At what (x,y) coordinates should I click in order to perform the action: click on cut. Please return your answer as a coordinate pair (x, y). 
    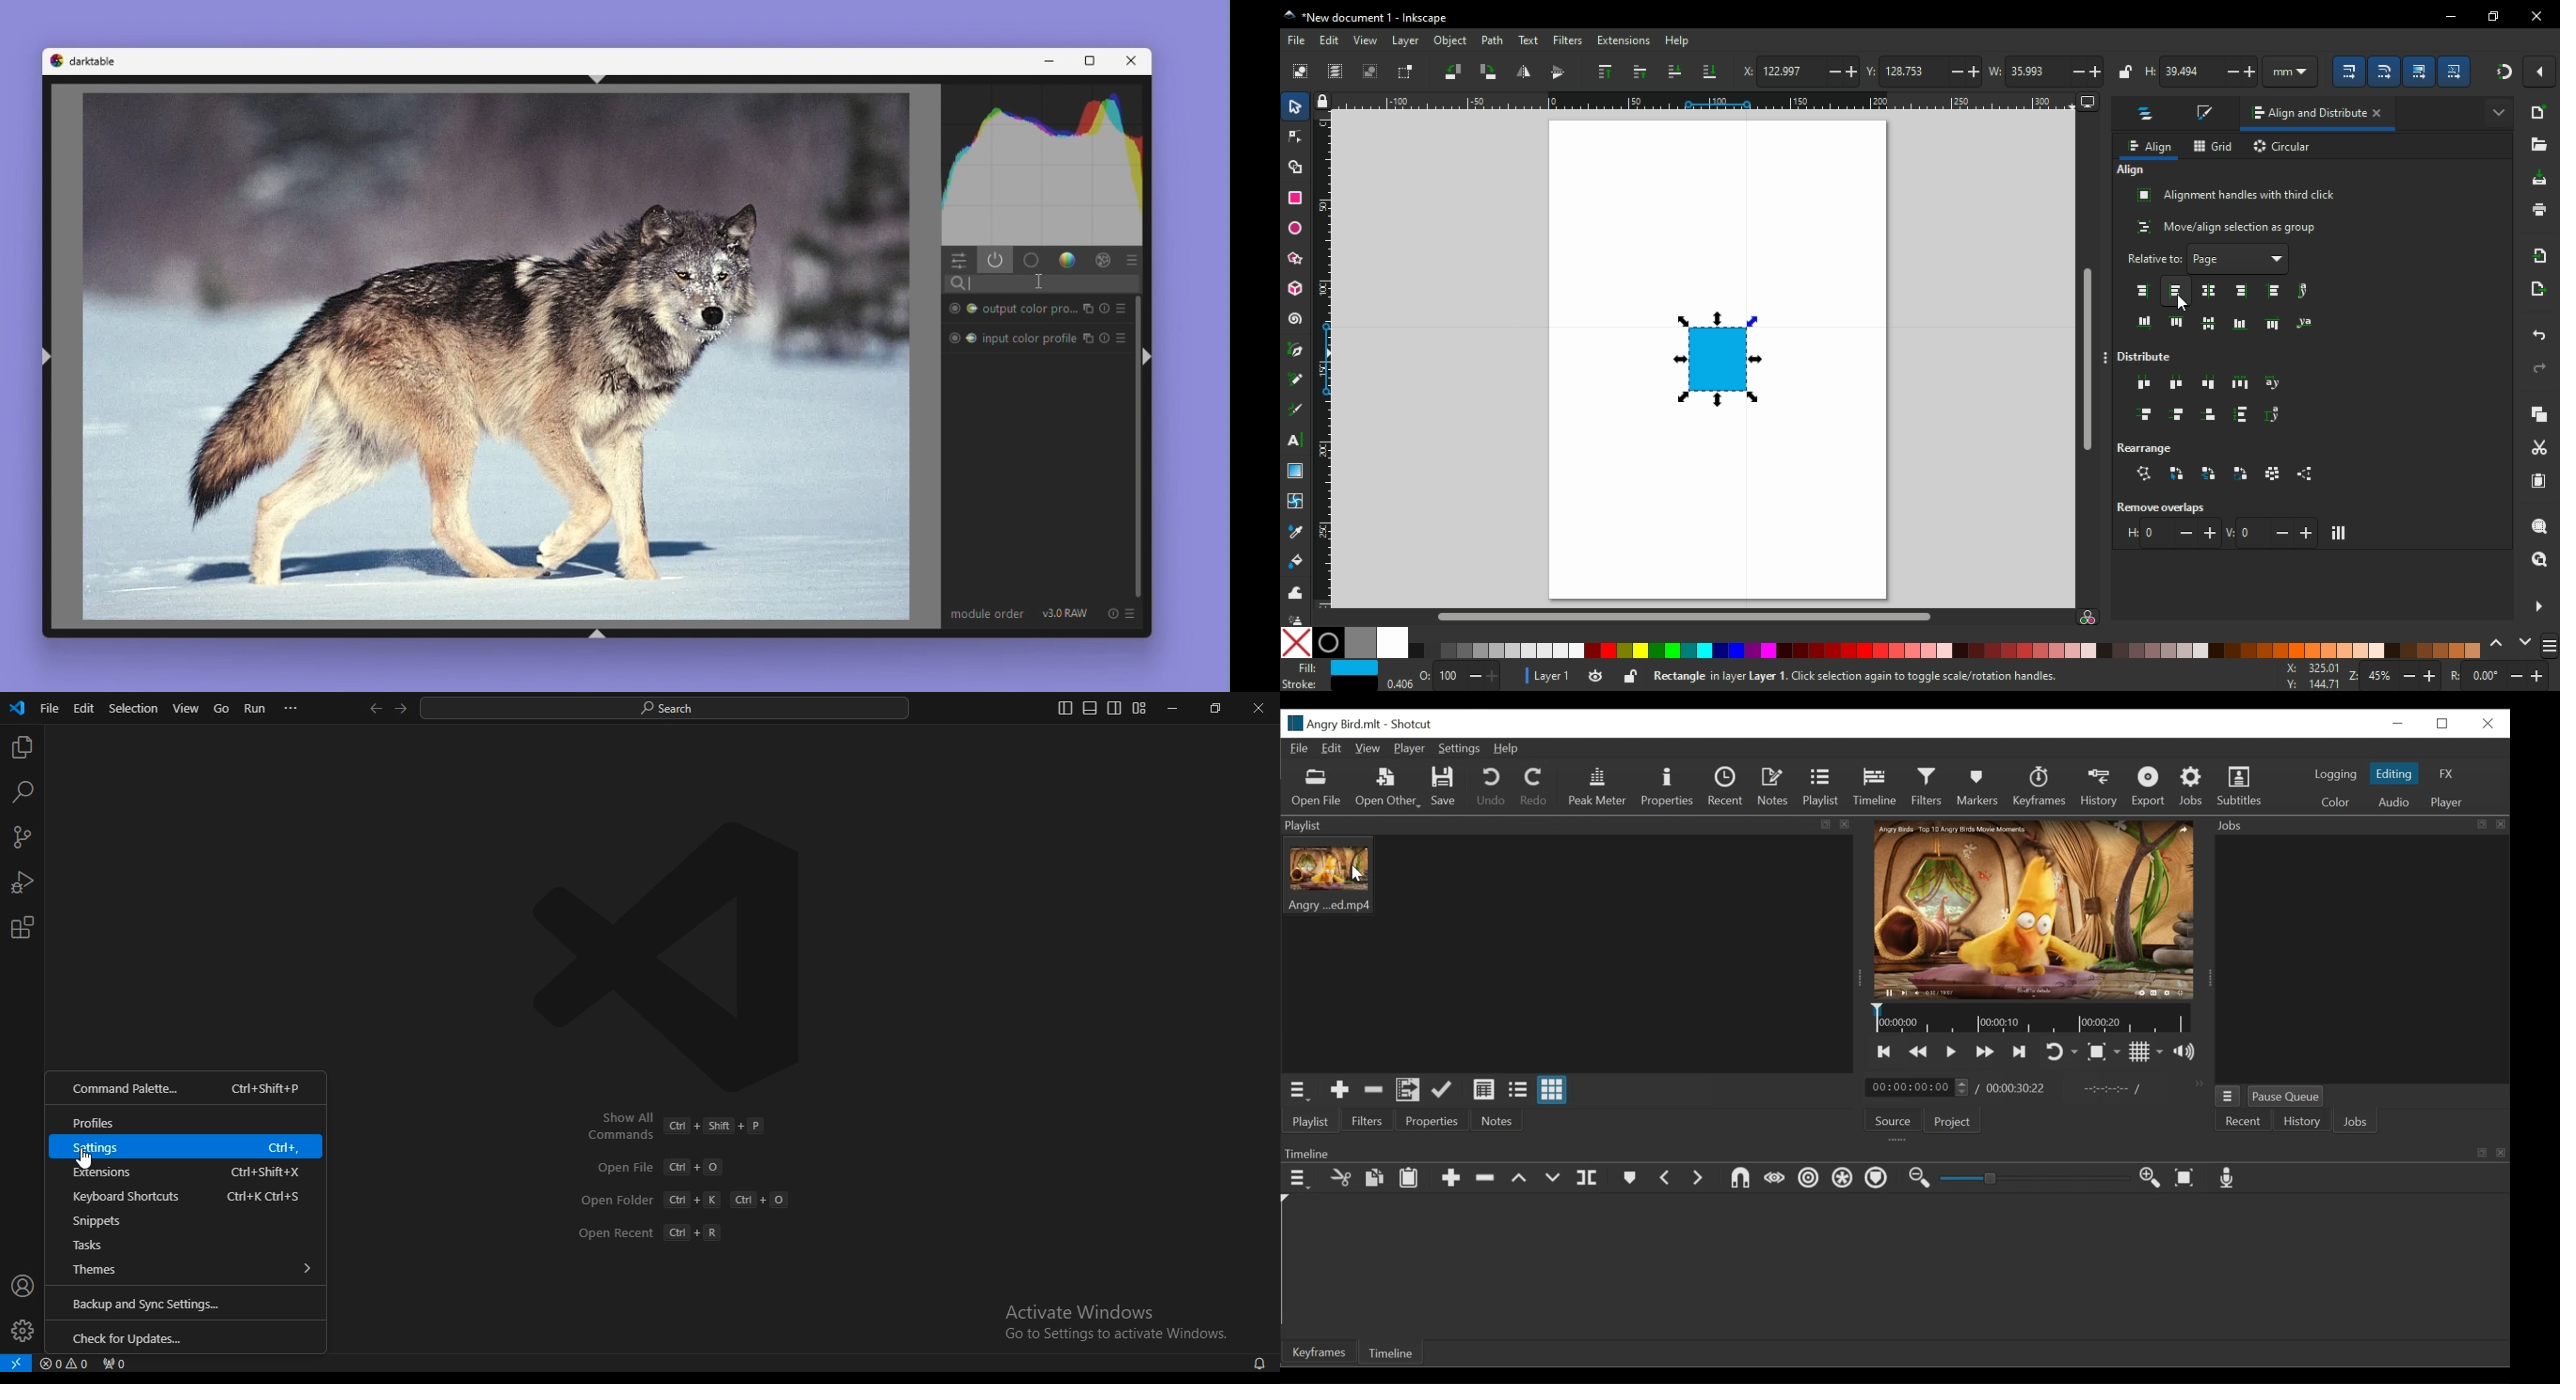
    Looking at the image, I should click on (2539, 446).